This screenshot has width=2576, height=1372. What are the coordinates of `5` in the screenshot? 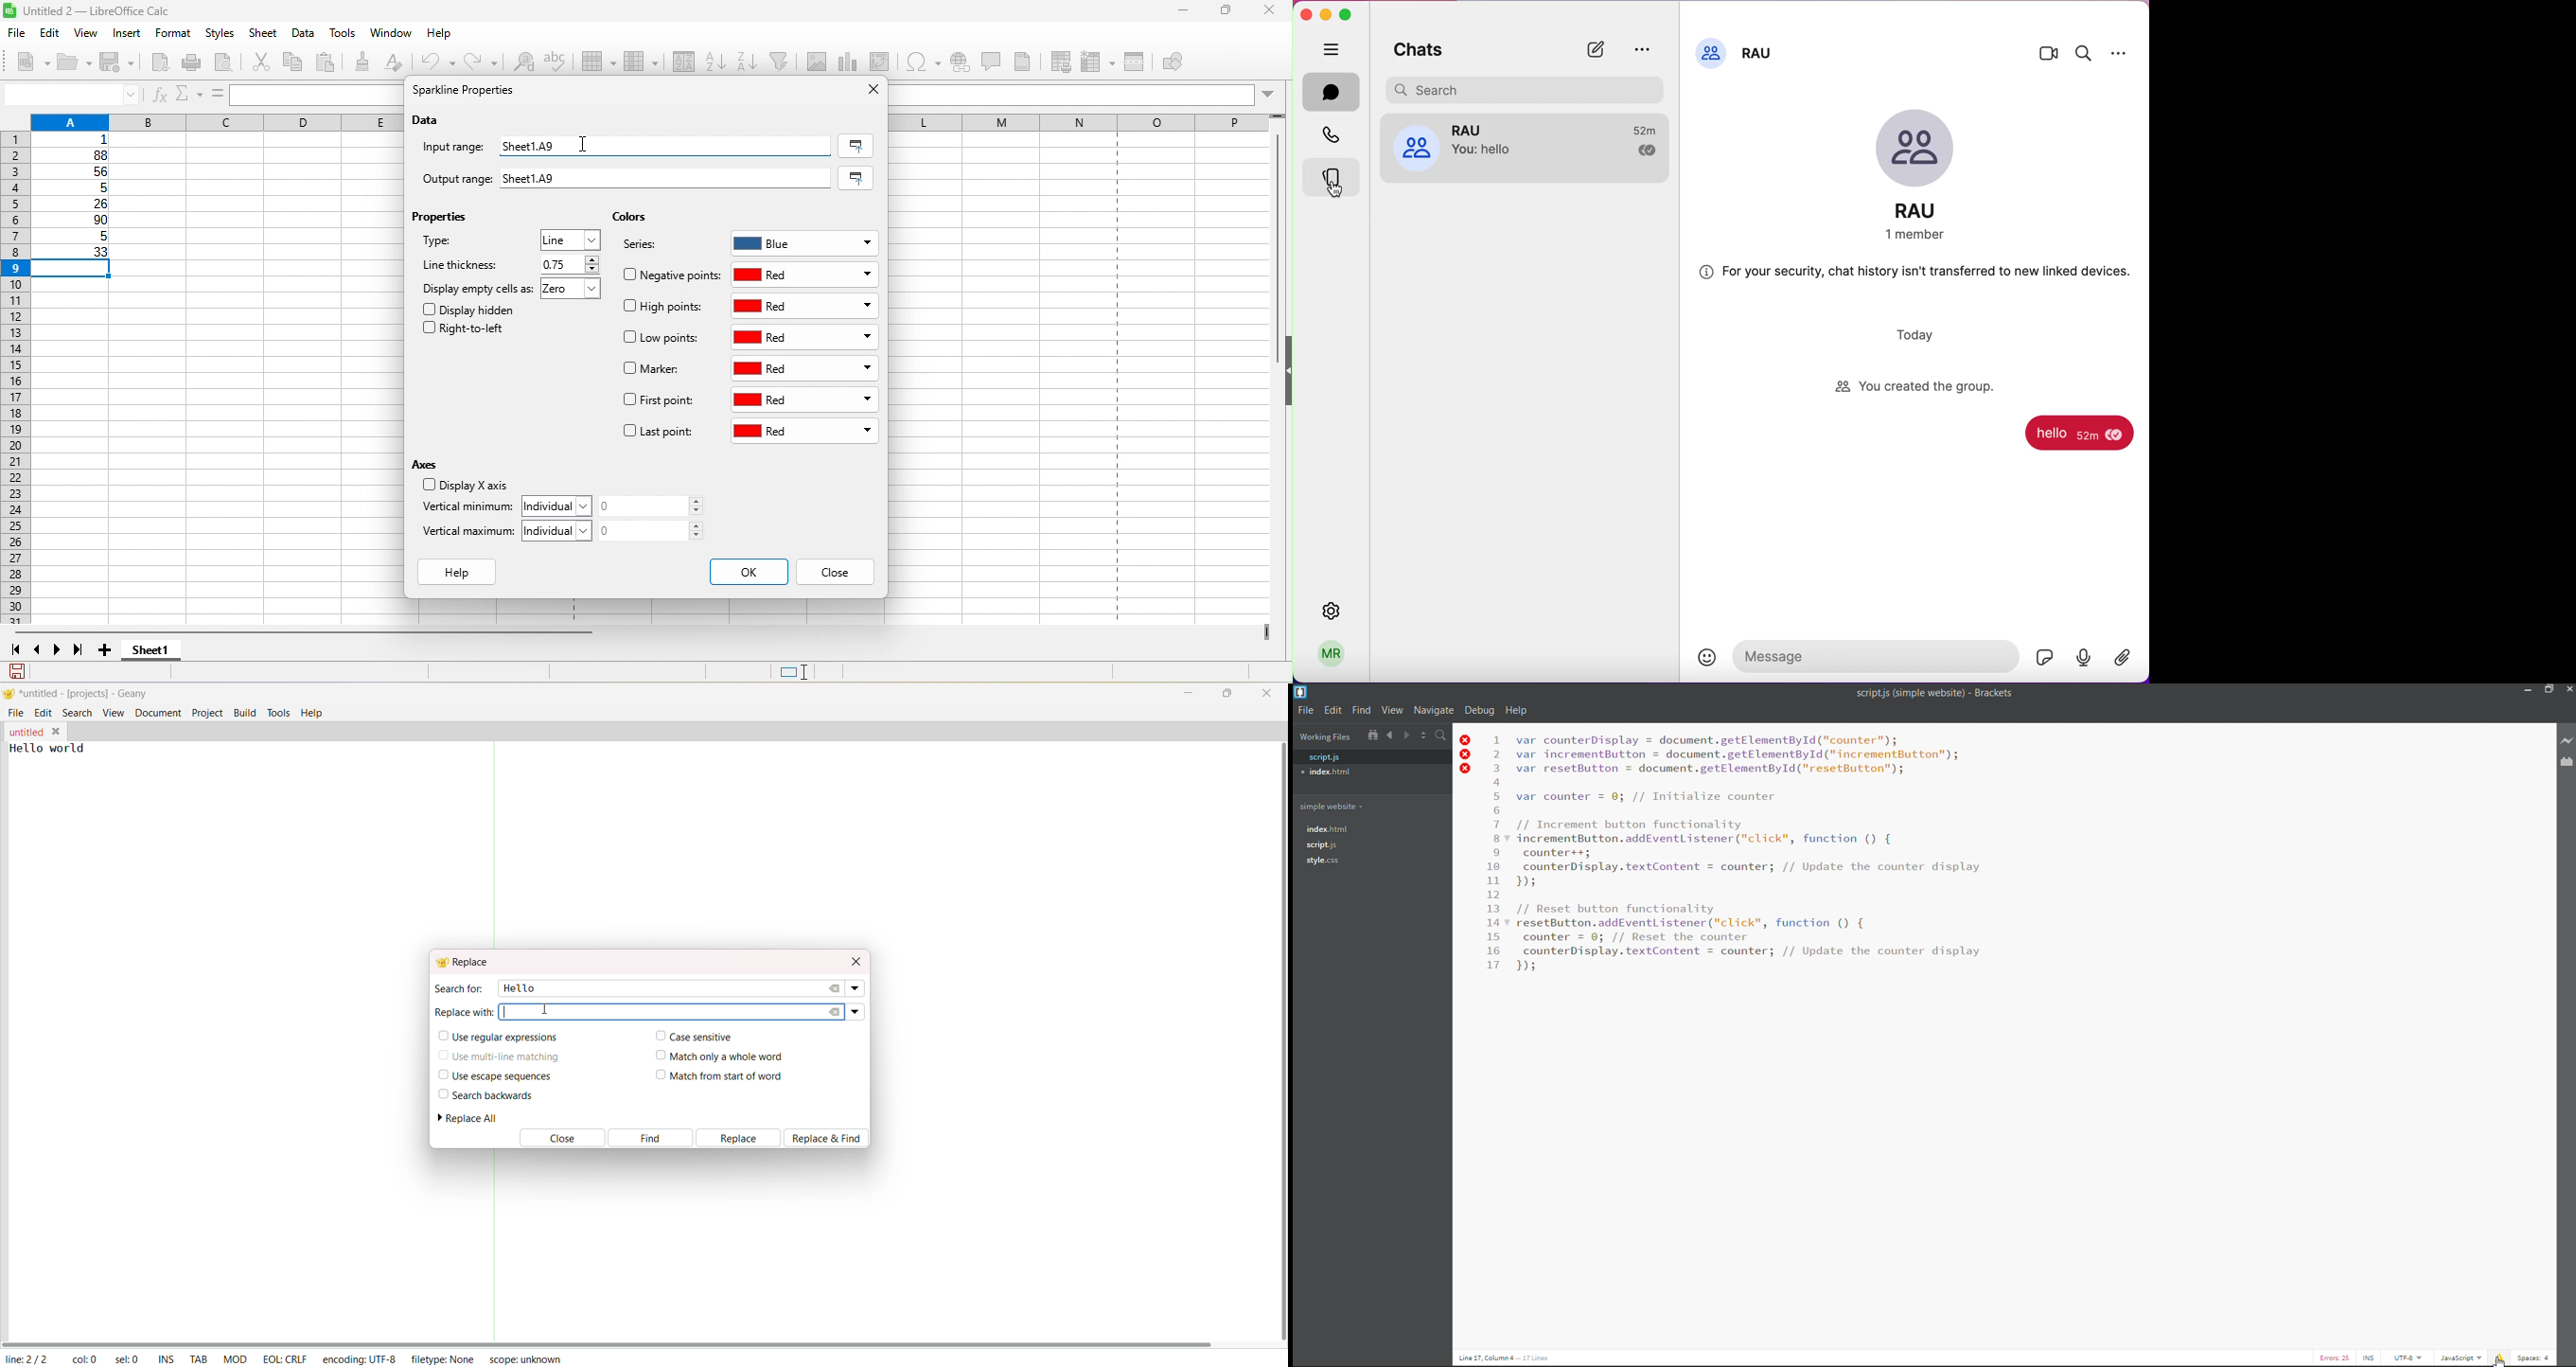 It's located at (72, 239).